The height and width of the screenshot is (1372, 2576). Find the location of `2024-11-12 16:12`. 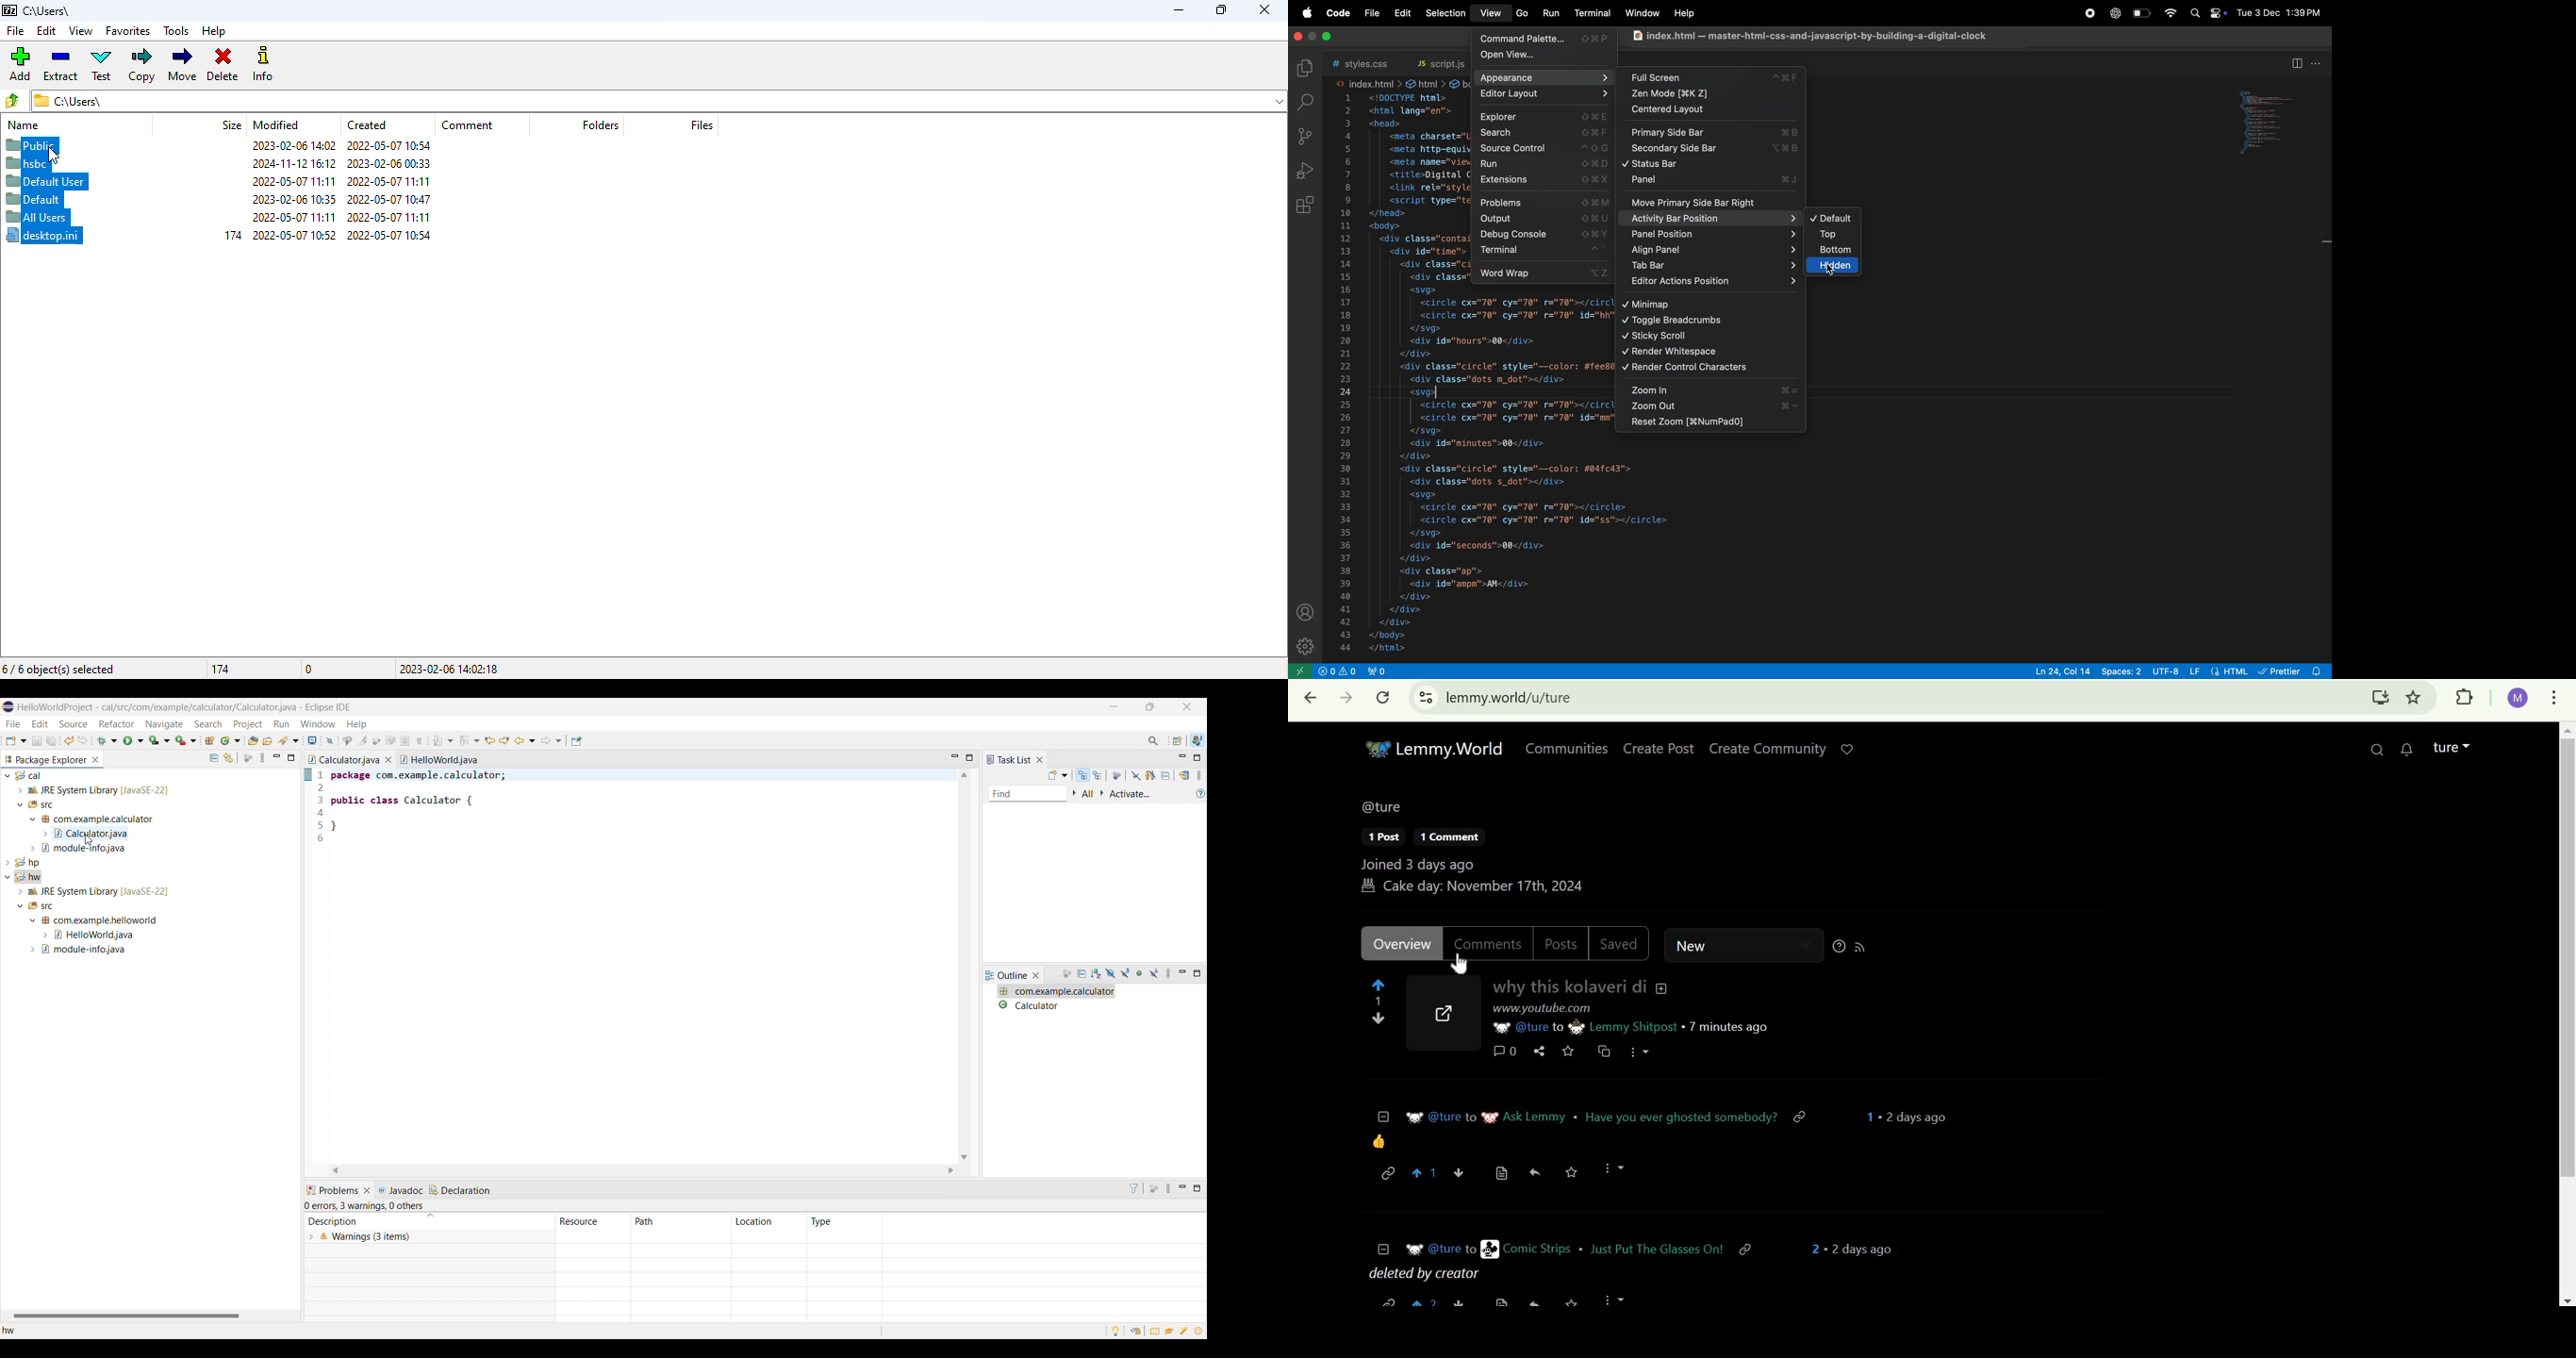

2024-11-12 16:12 is located at coordinates (285, 163).